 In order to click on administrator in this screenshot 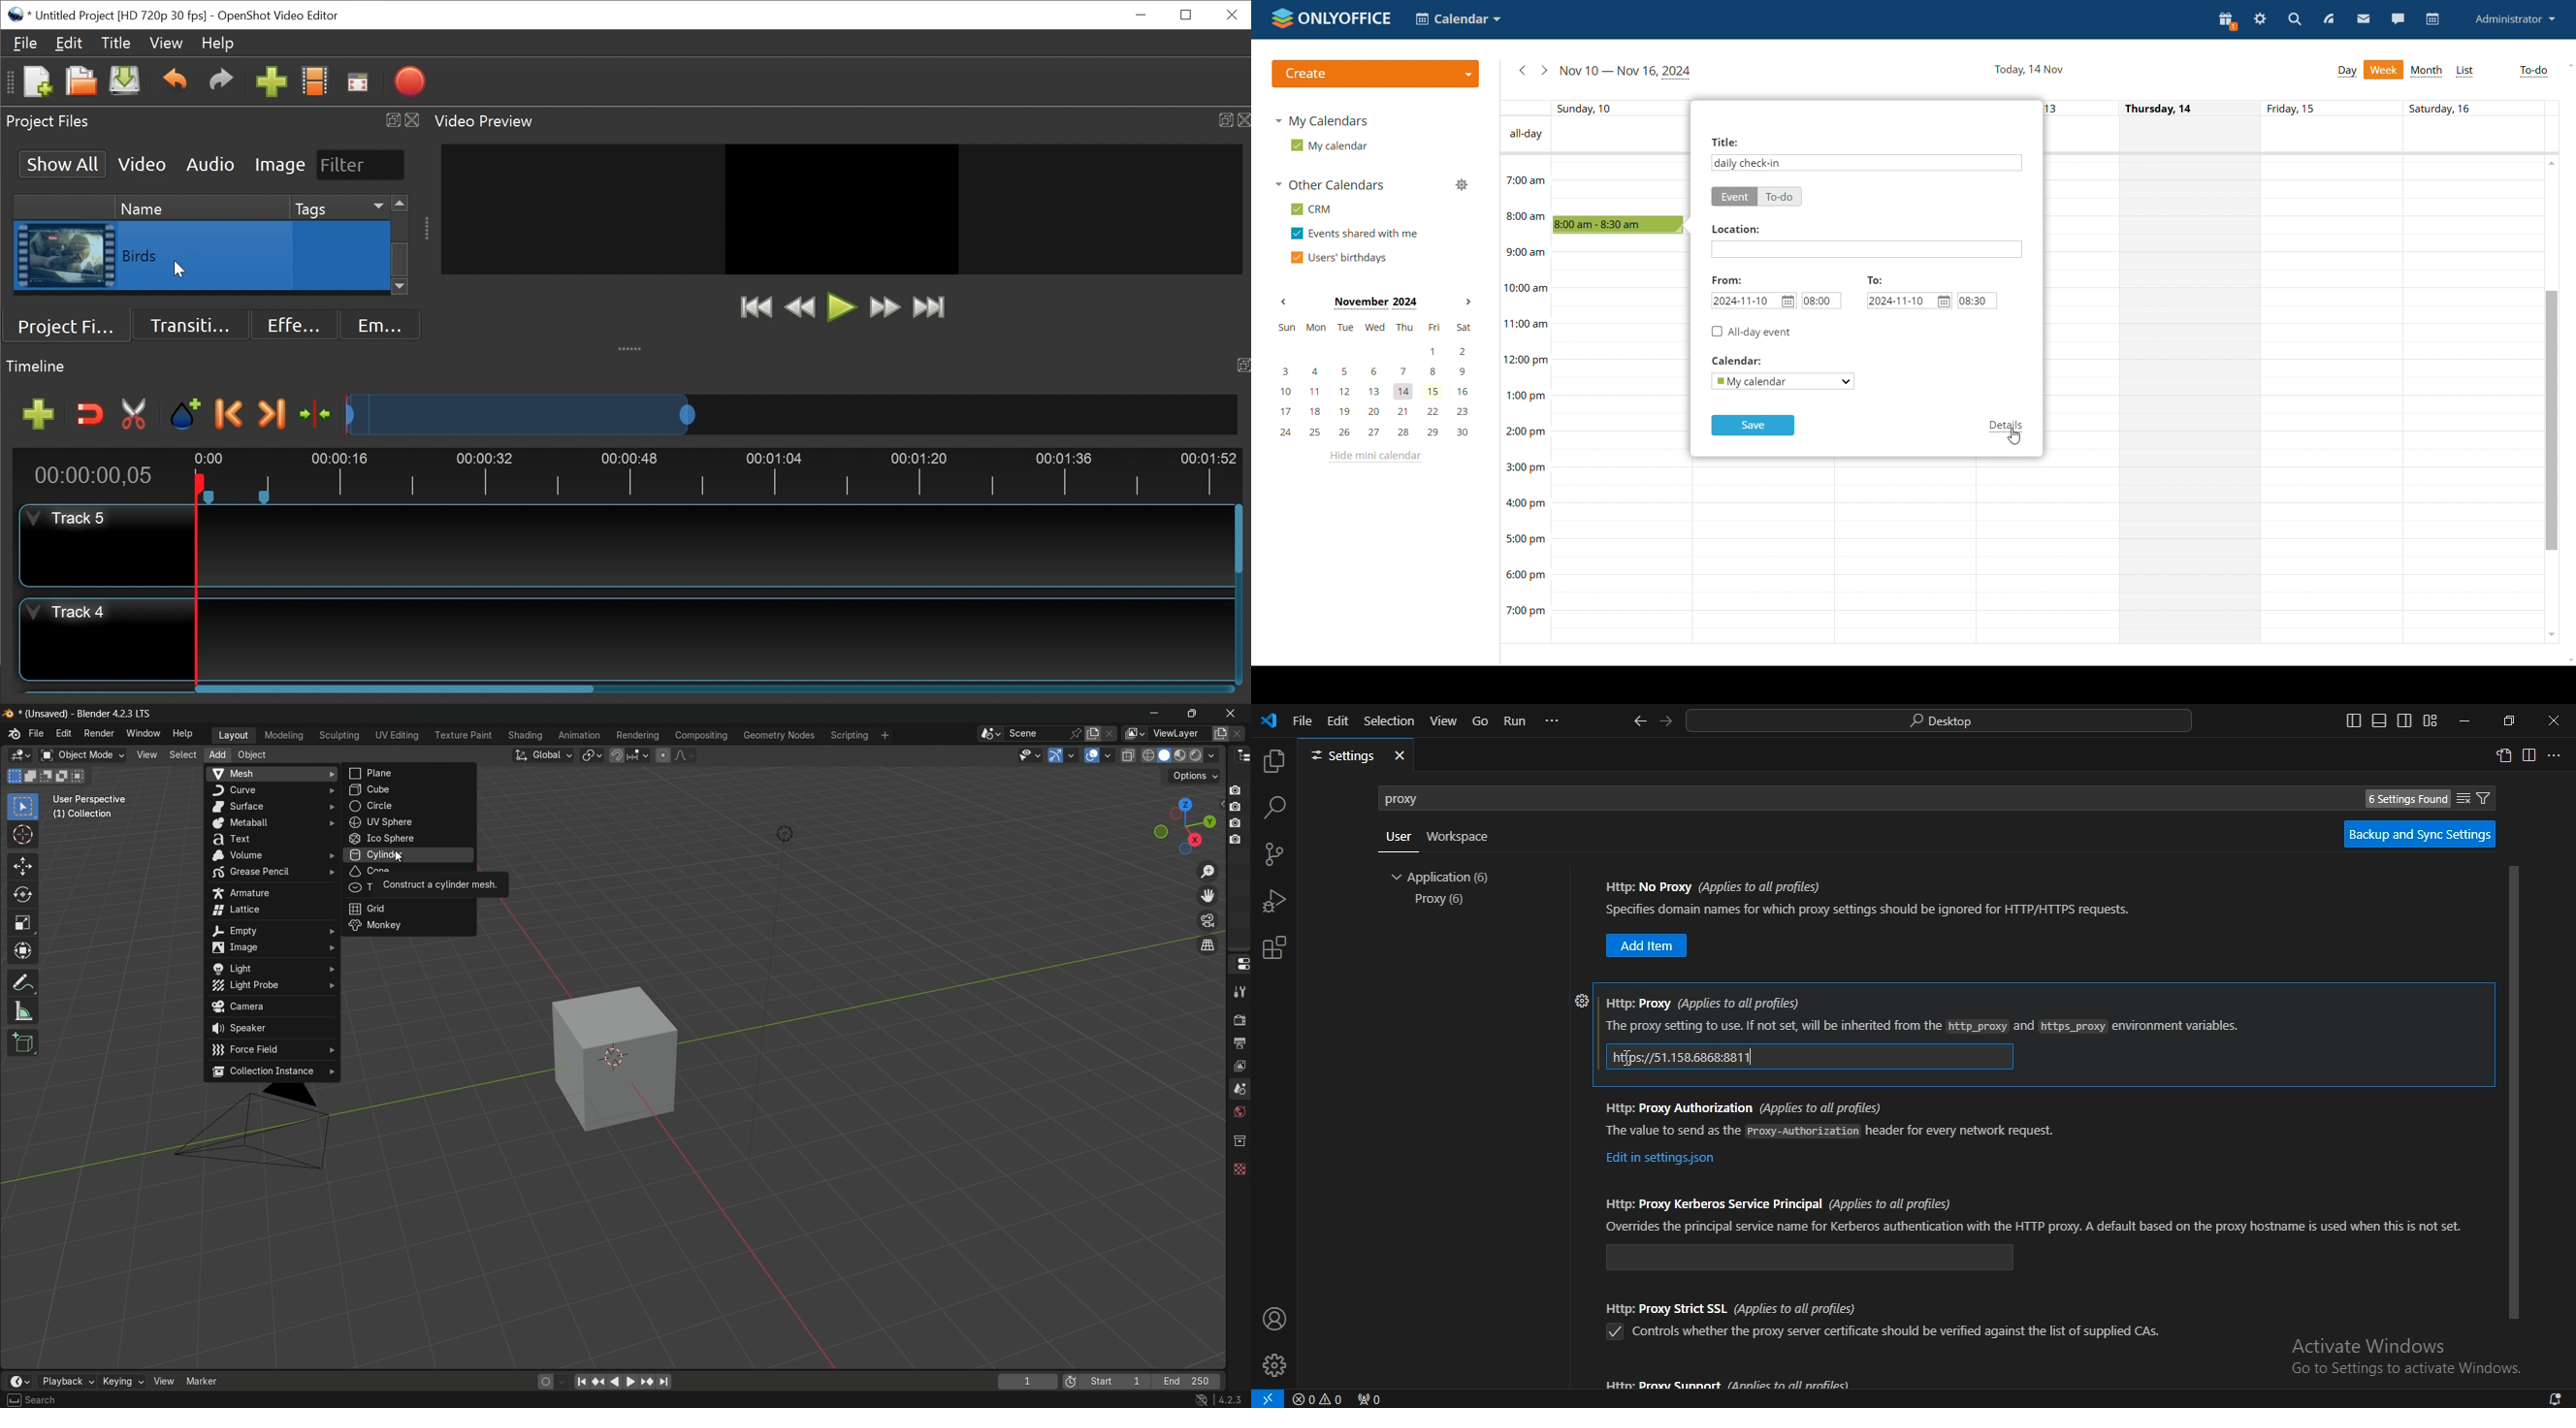, I will do `click(2514, 18)`.